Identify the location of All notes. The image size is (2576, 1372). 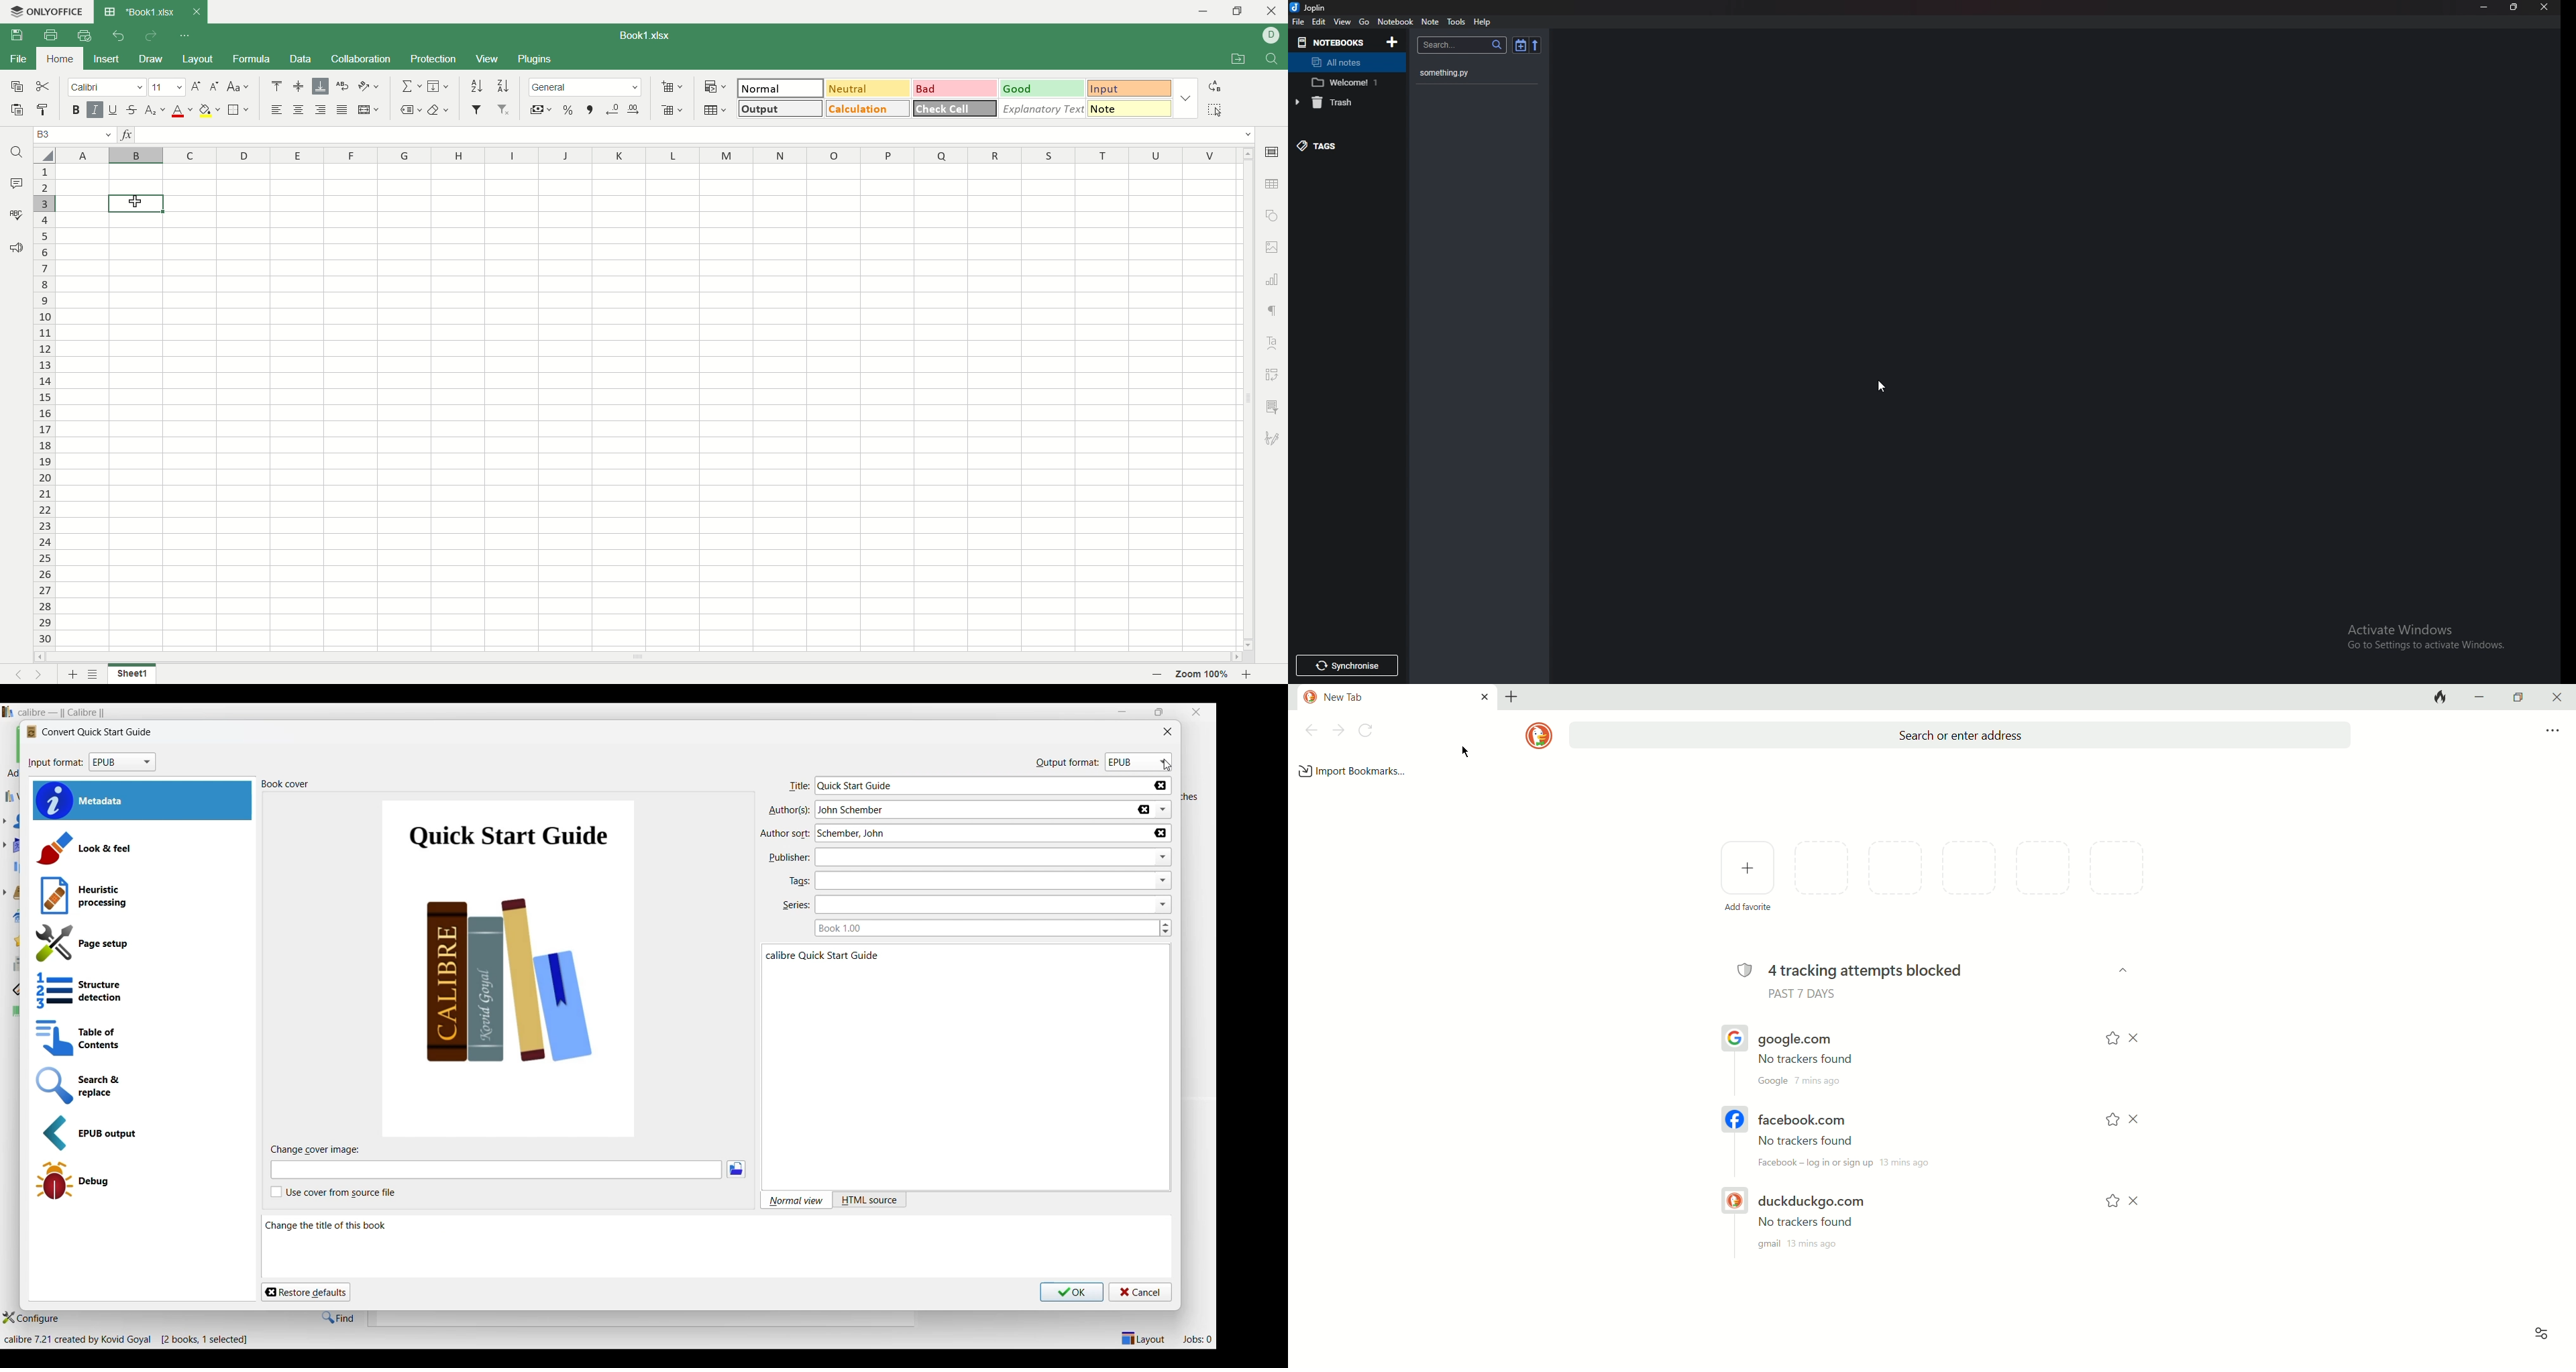
(1343, 62).